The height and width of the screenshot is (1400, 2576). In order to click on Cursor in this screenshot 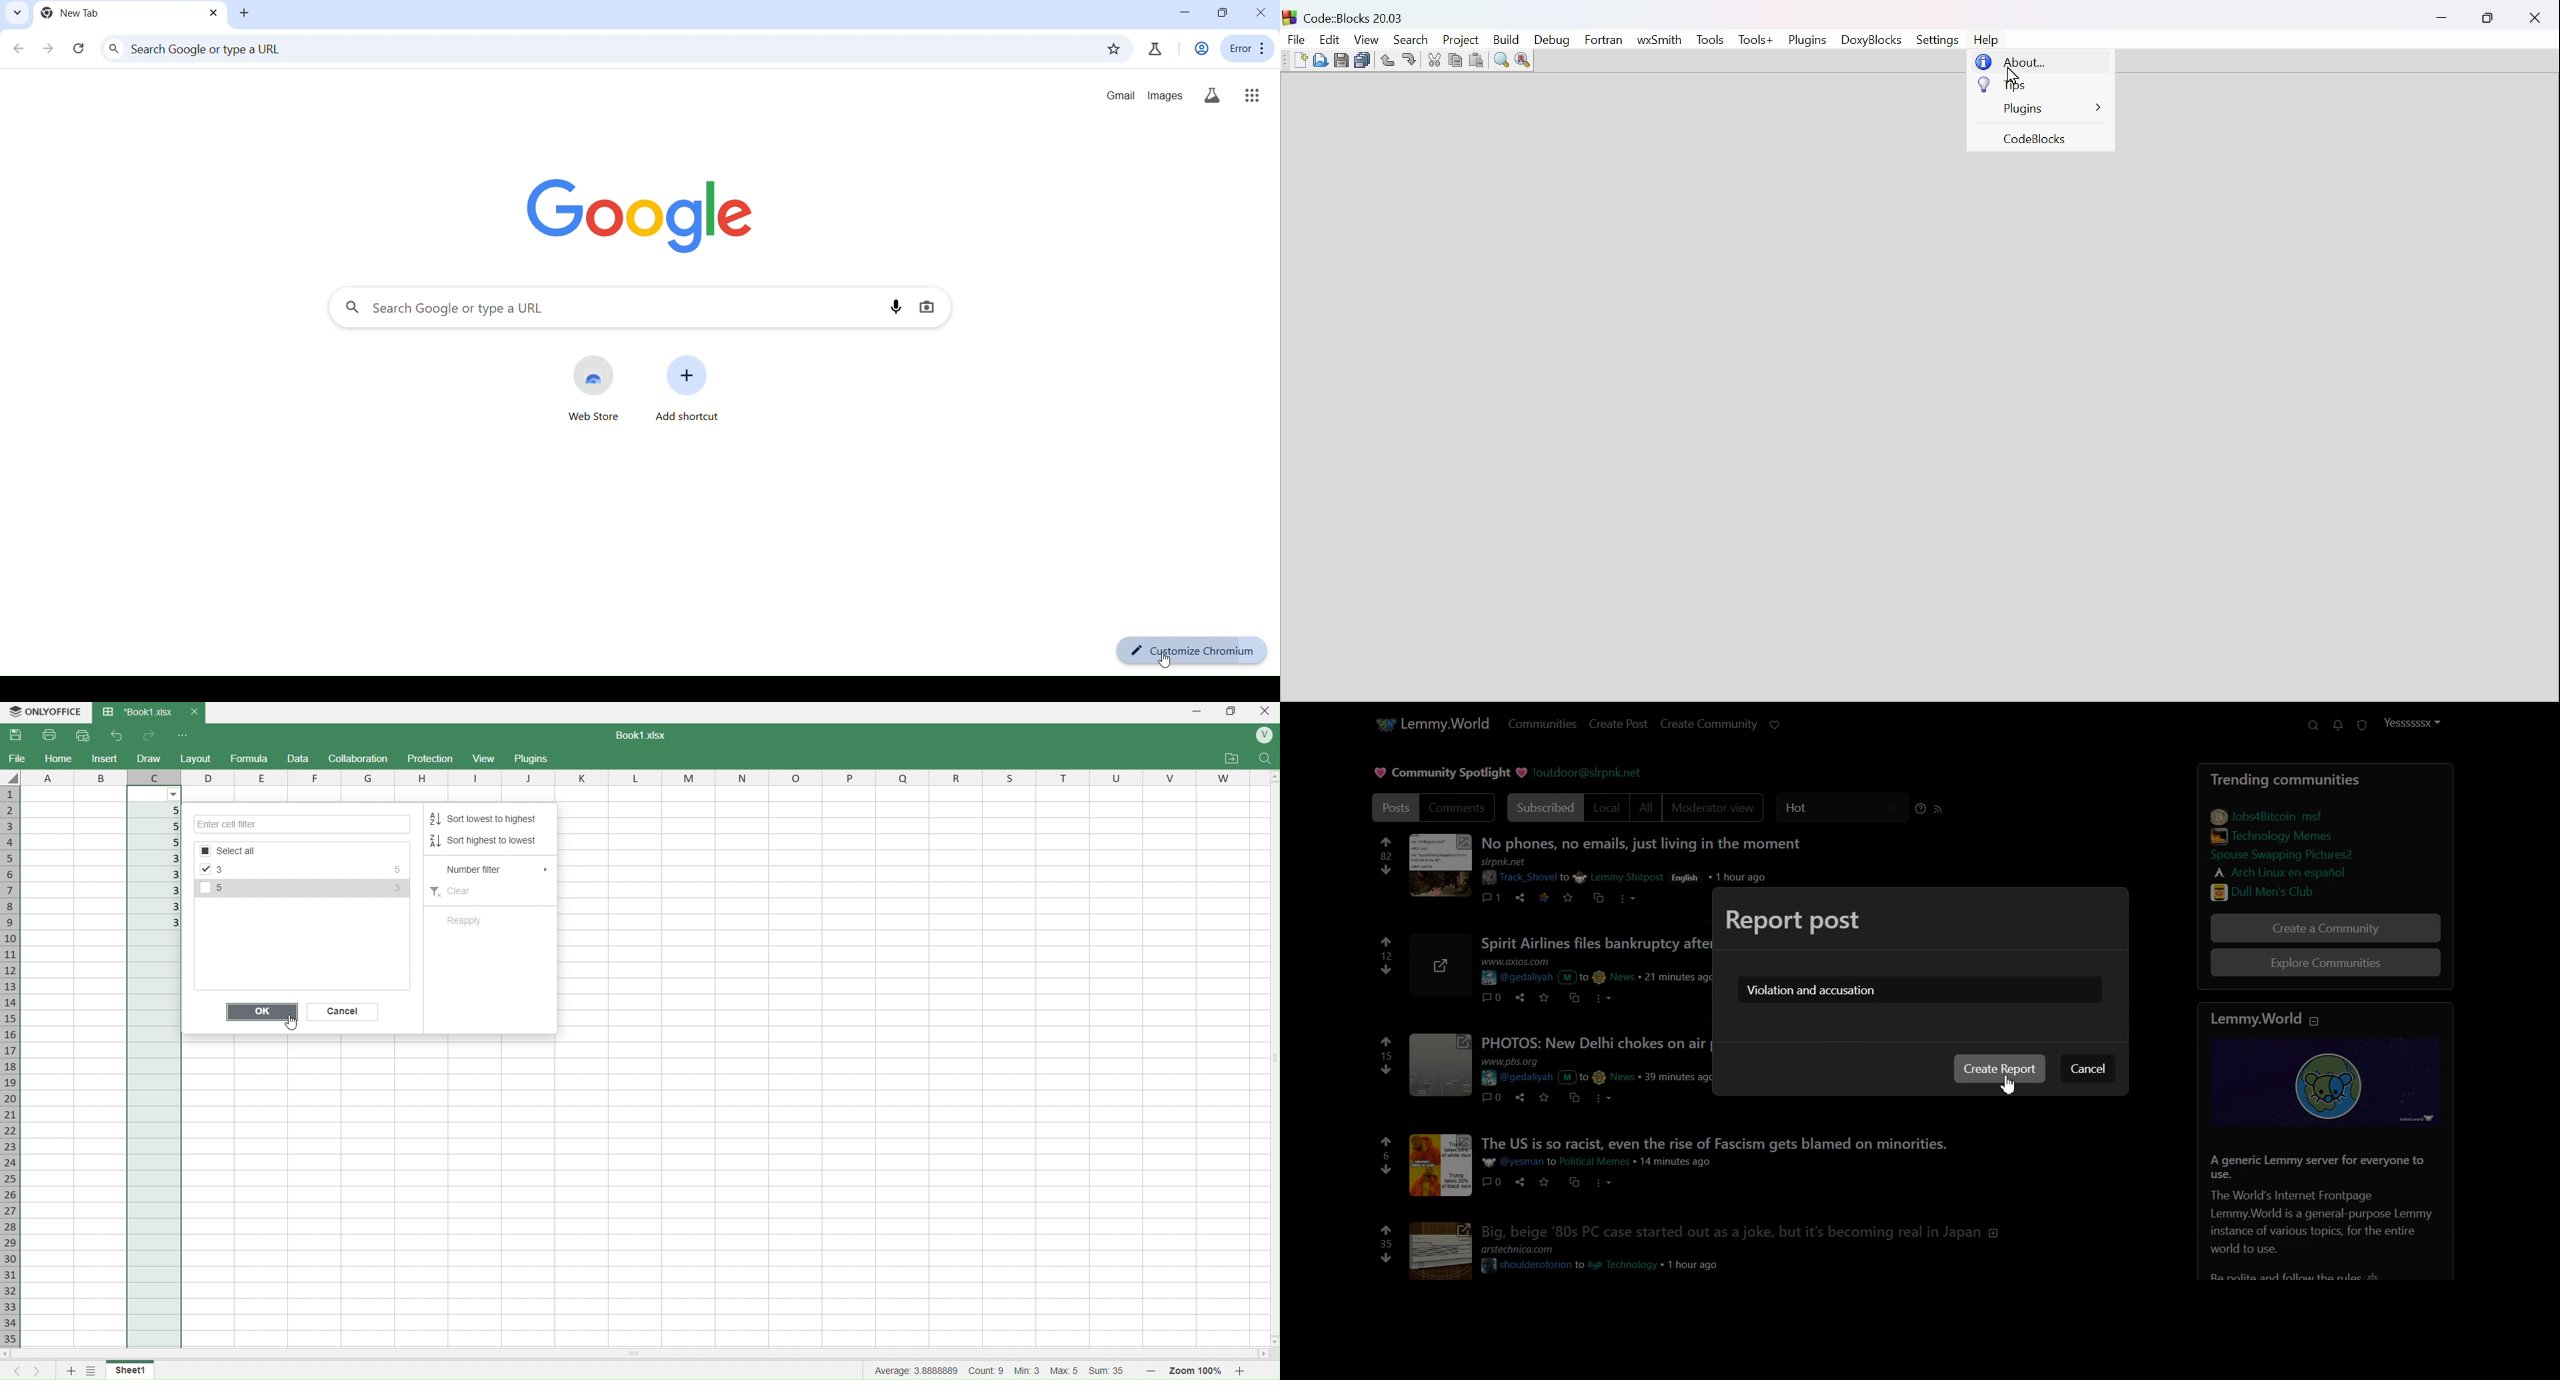, I will do `click(2008, 1085)`.